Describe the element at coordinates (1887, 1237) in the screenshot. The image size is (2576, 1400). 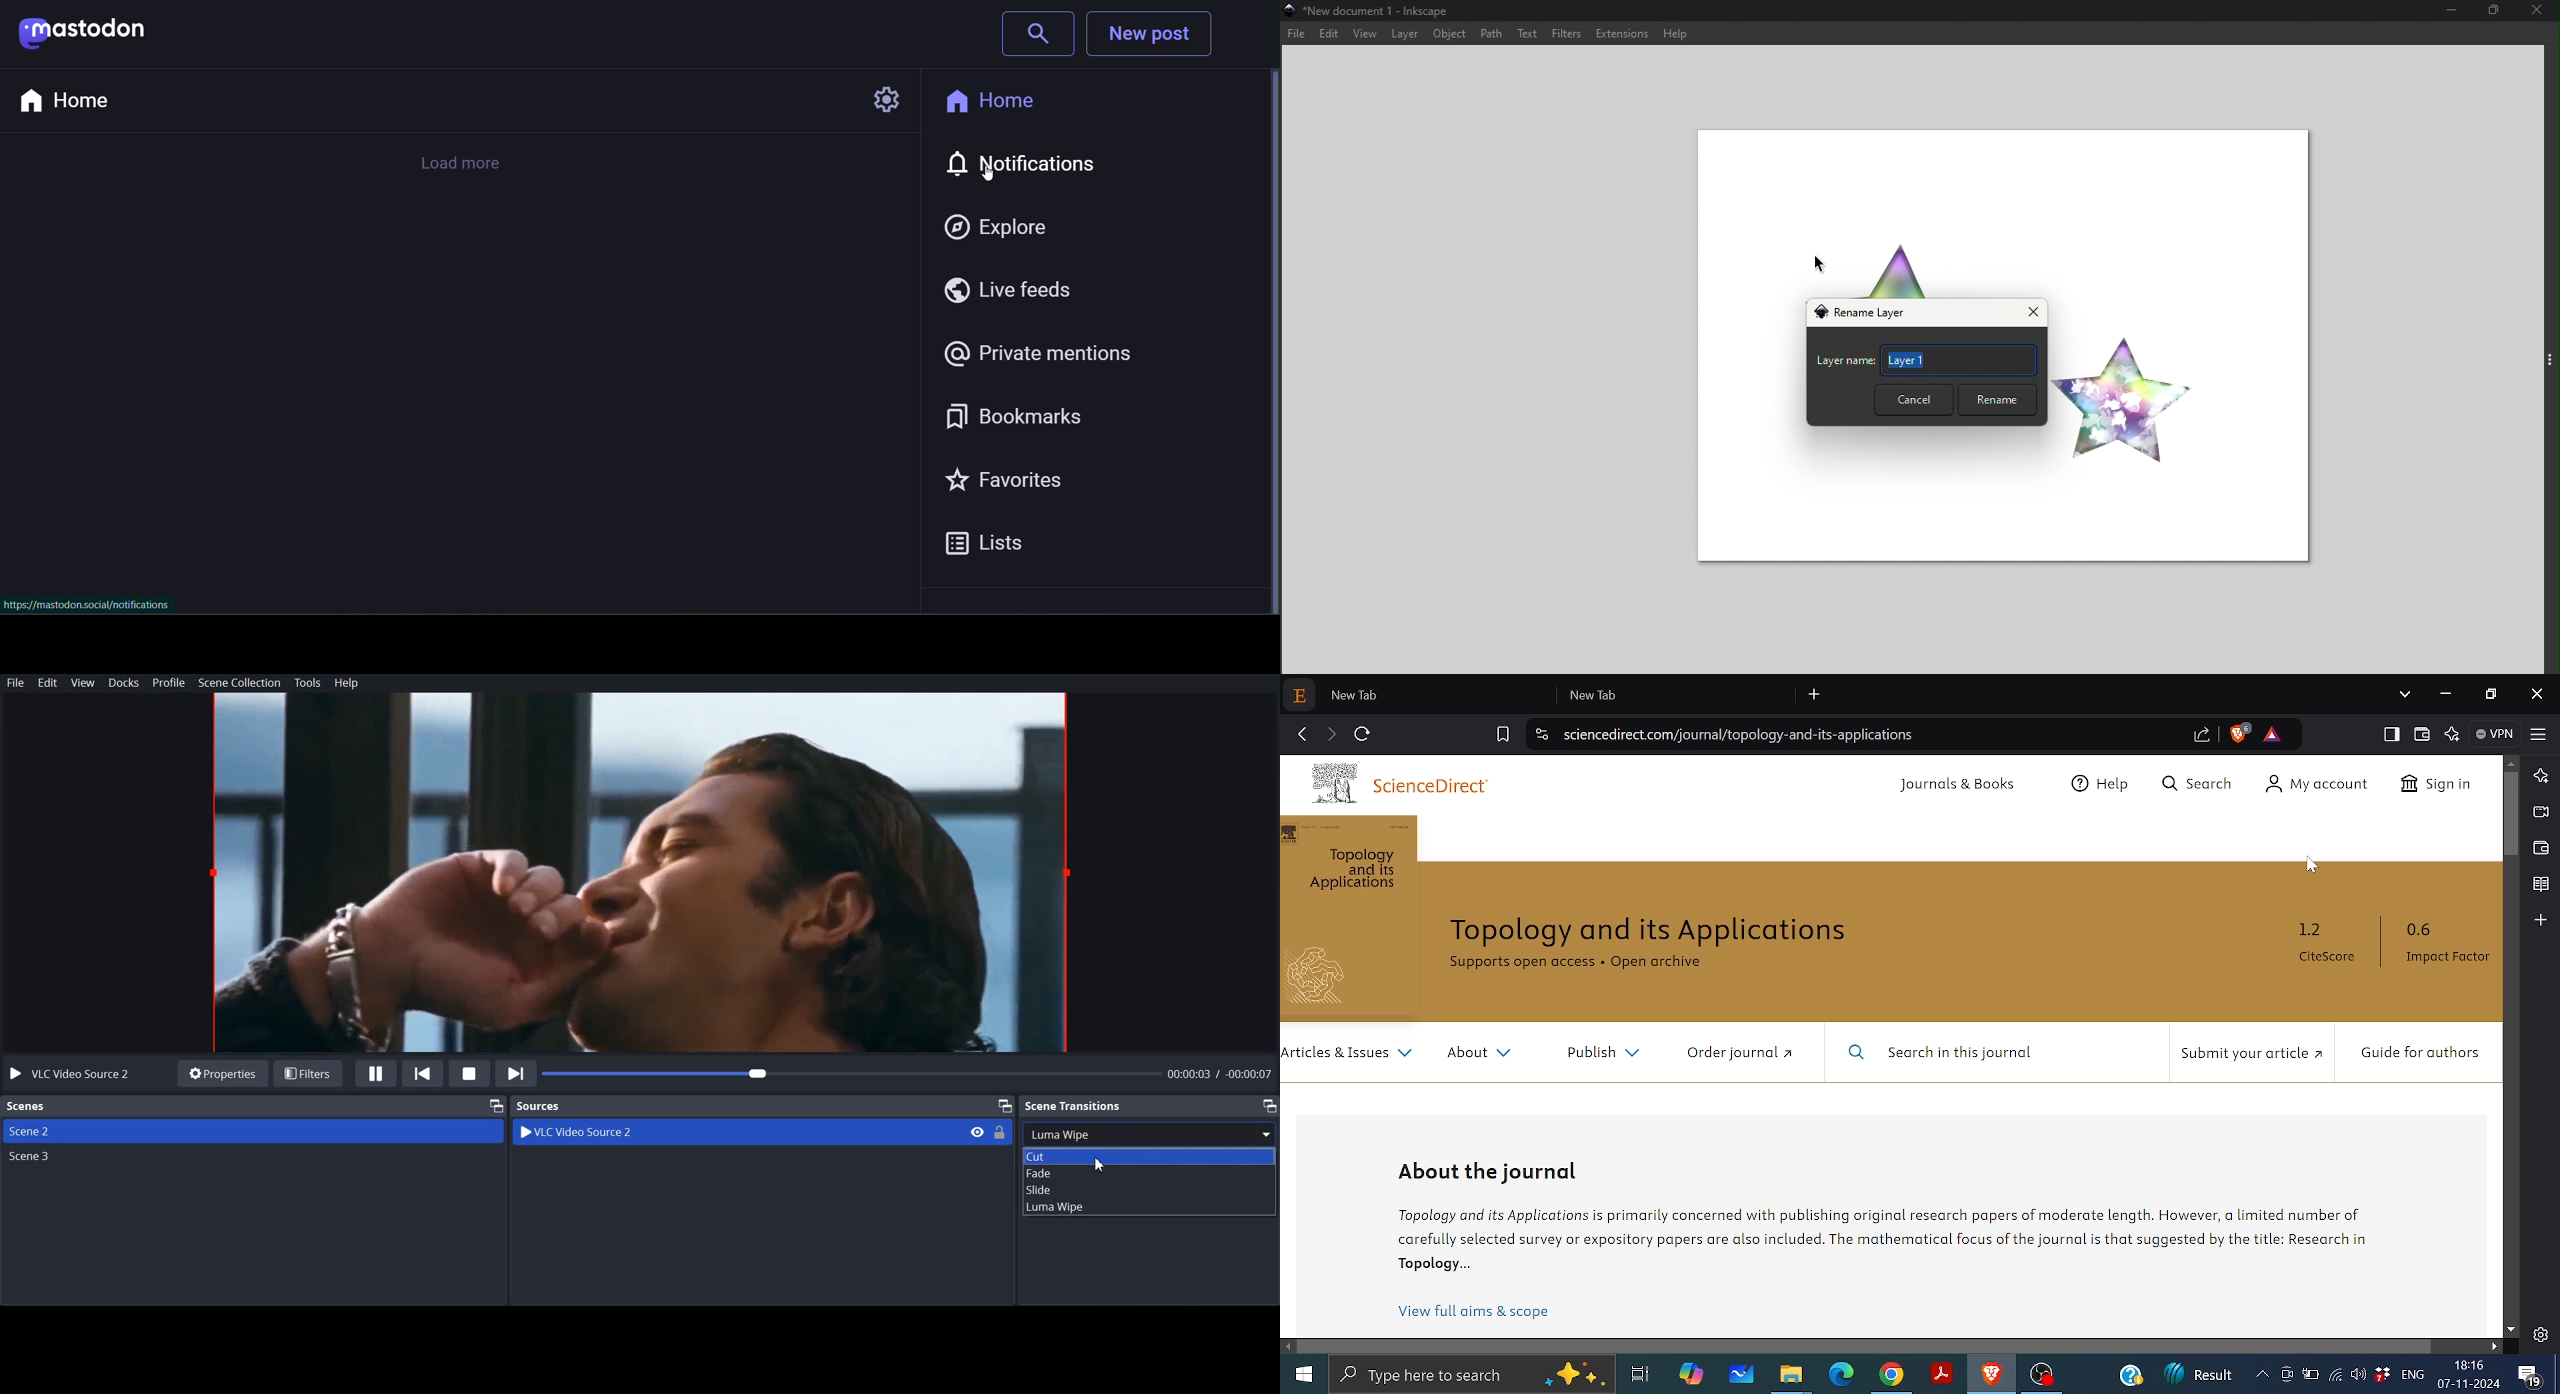
I see `Information on topology` at that location.